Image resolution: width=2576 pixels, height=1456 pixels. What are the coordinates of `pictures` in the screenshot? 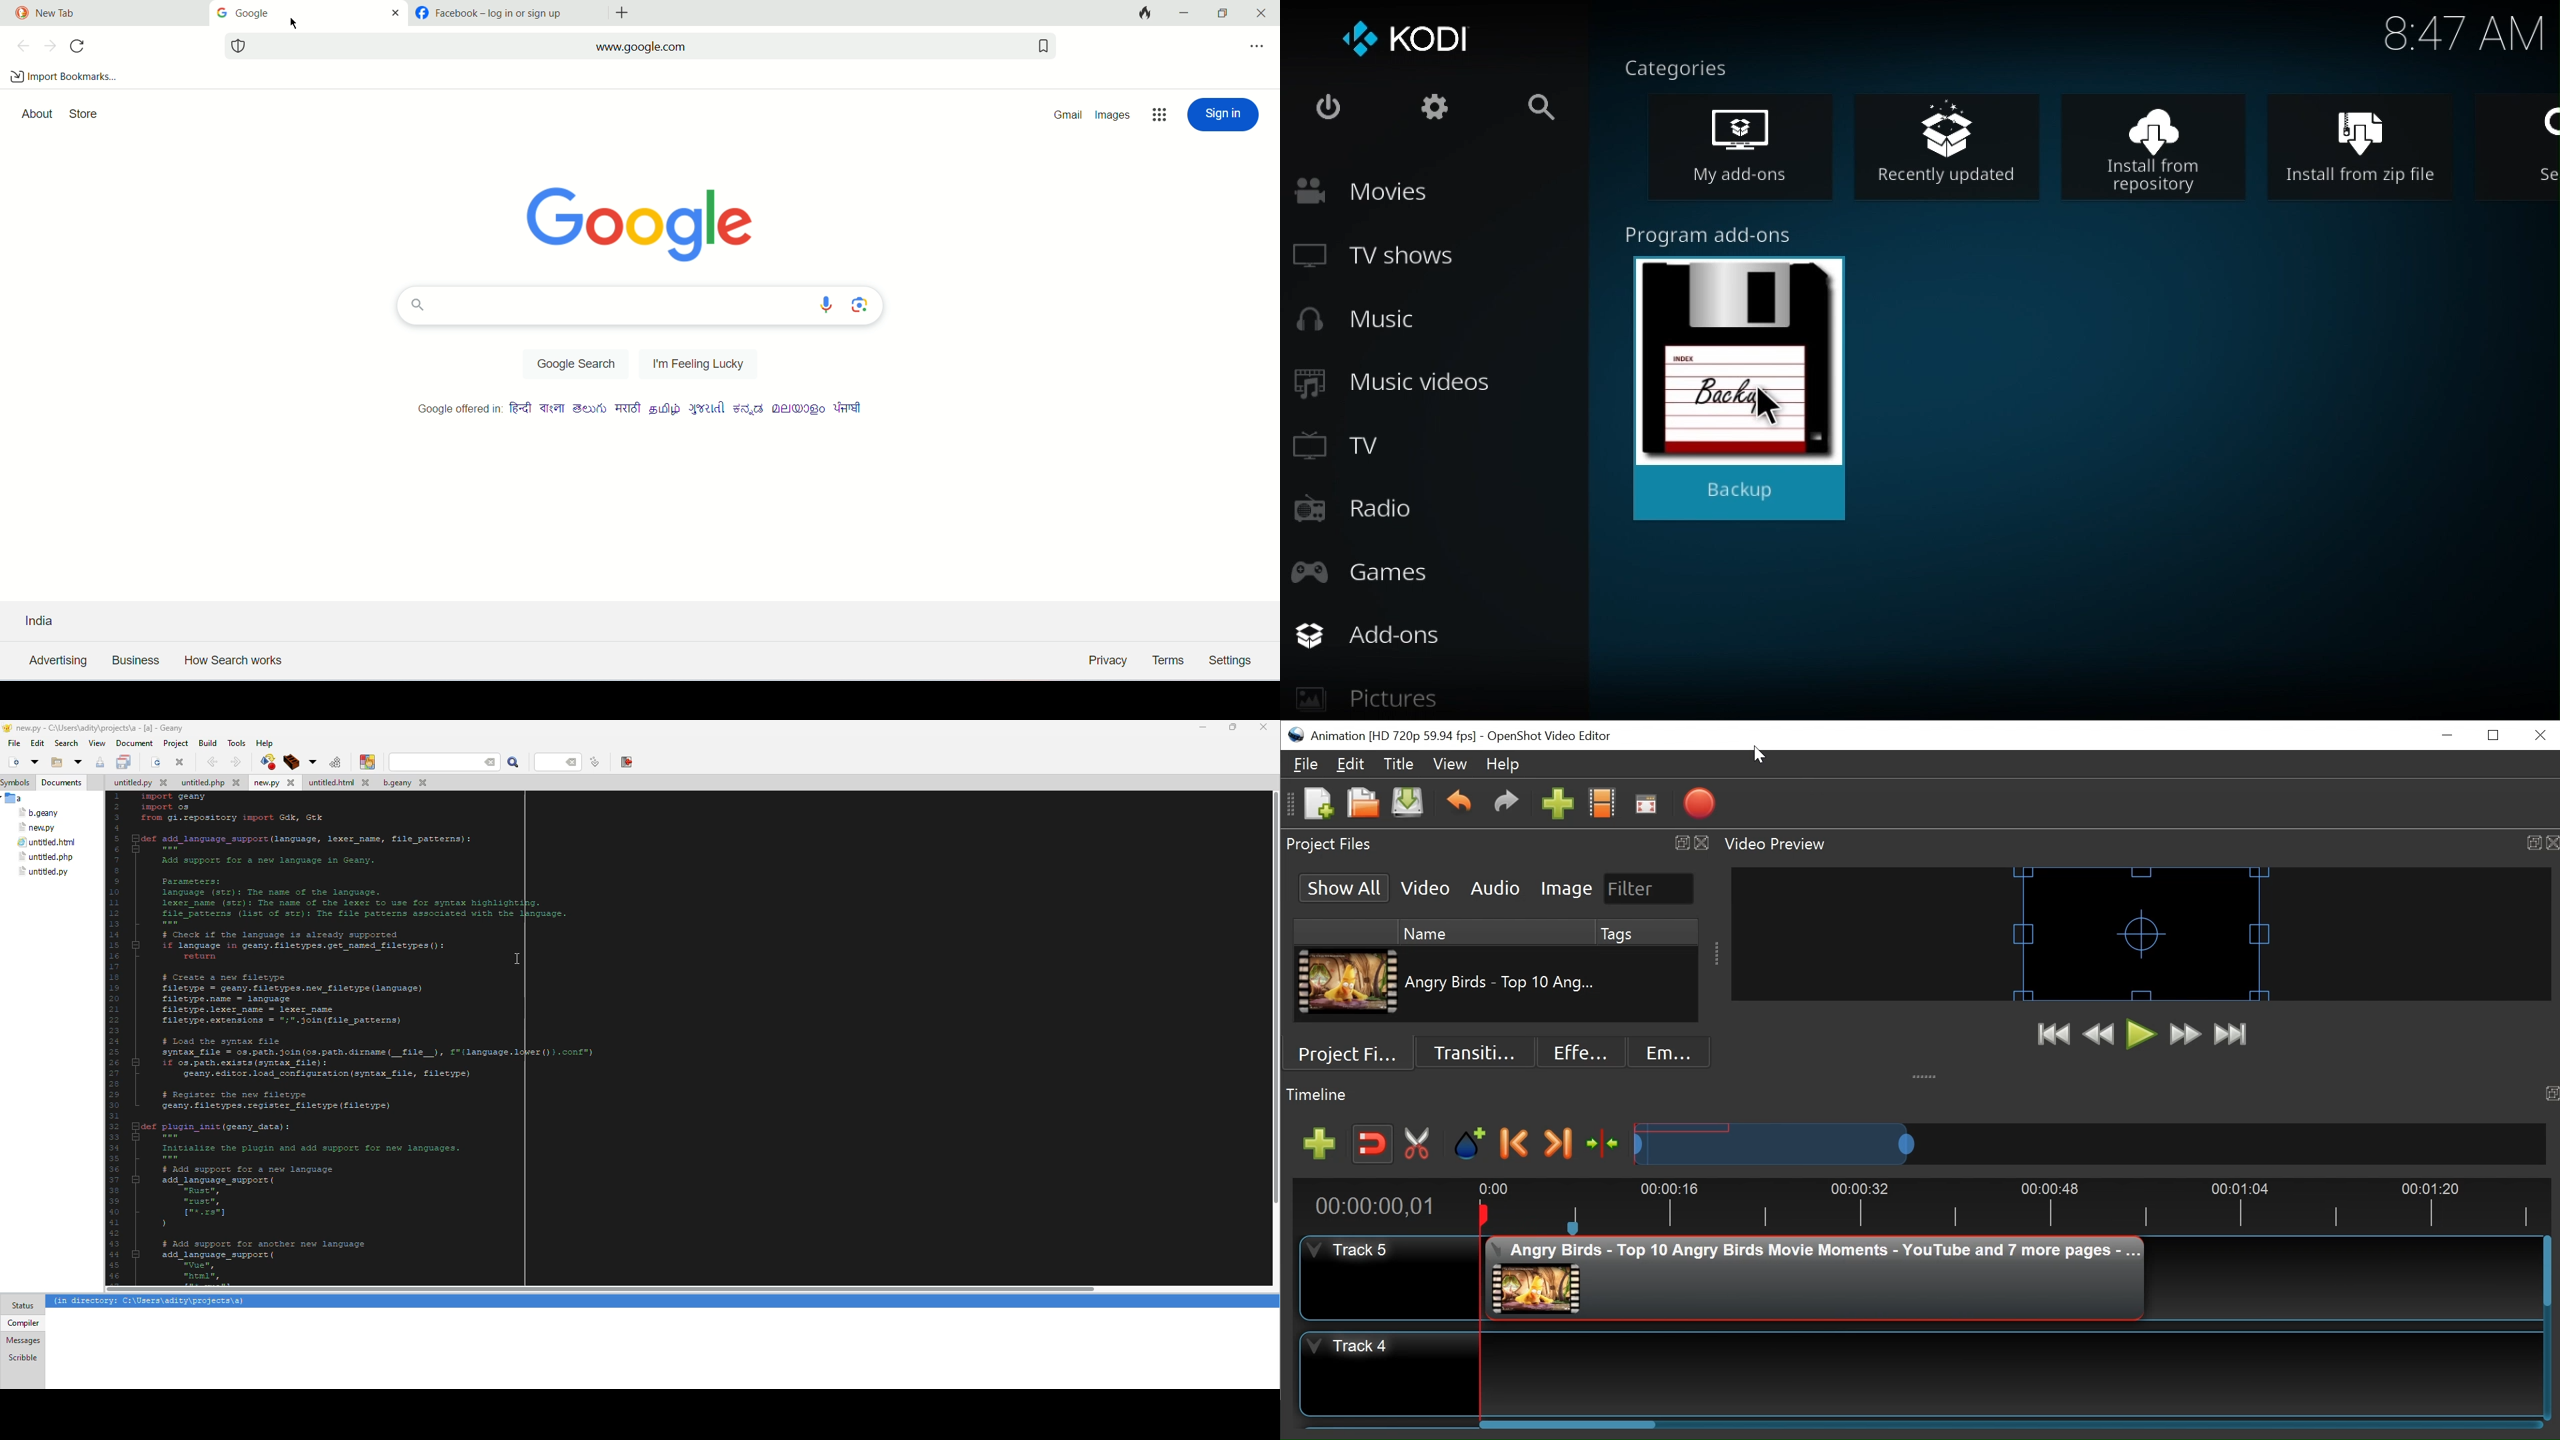 It's located at (1426, 703).